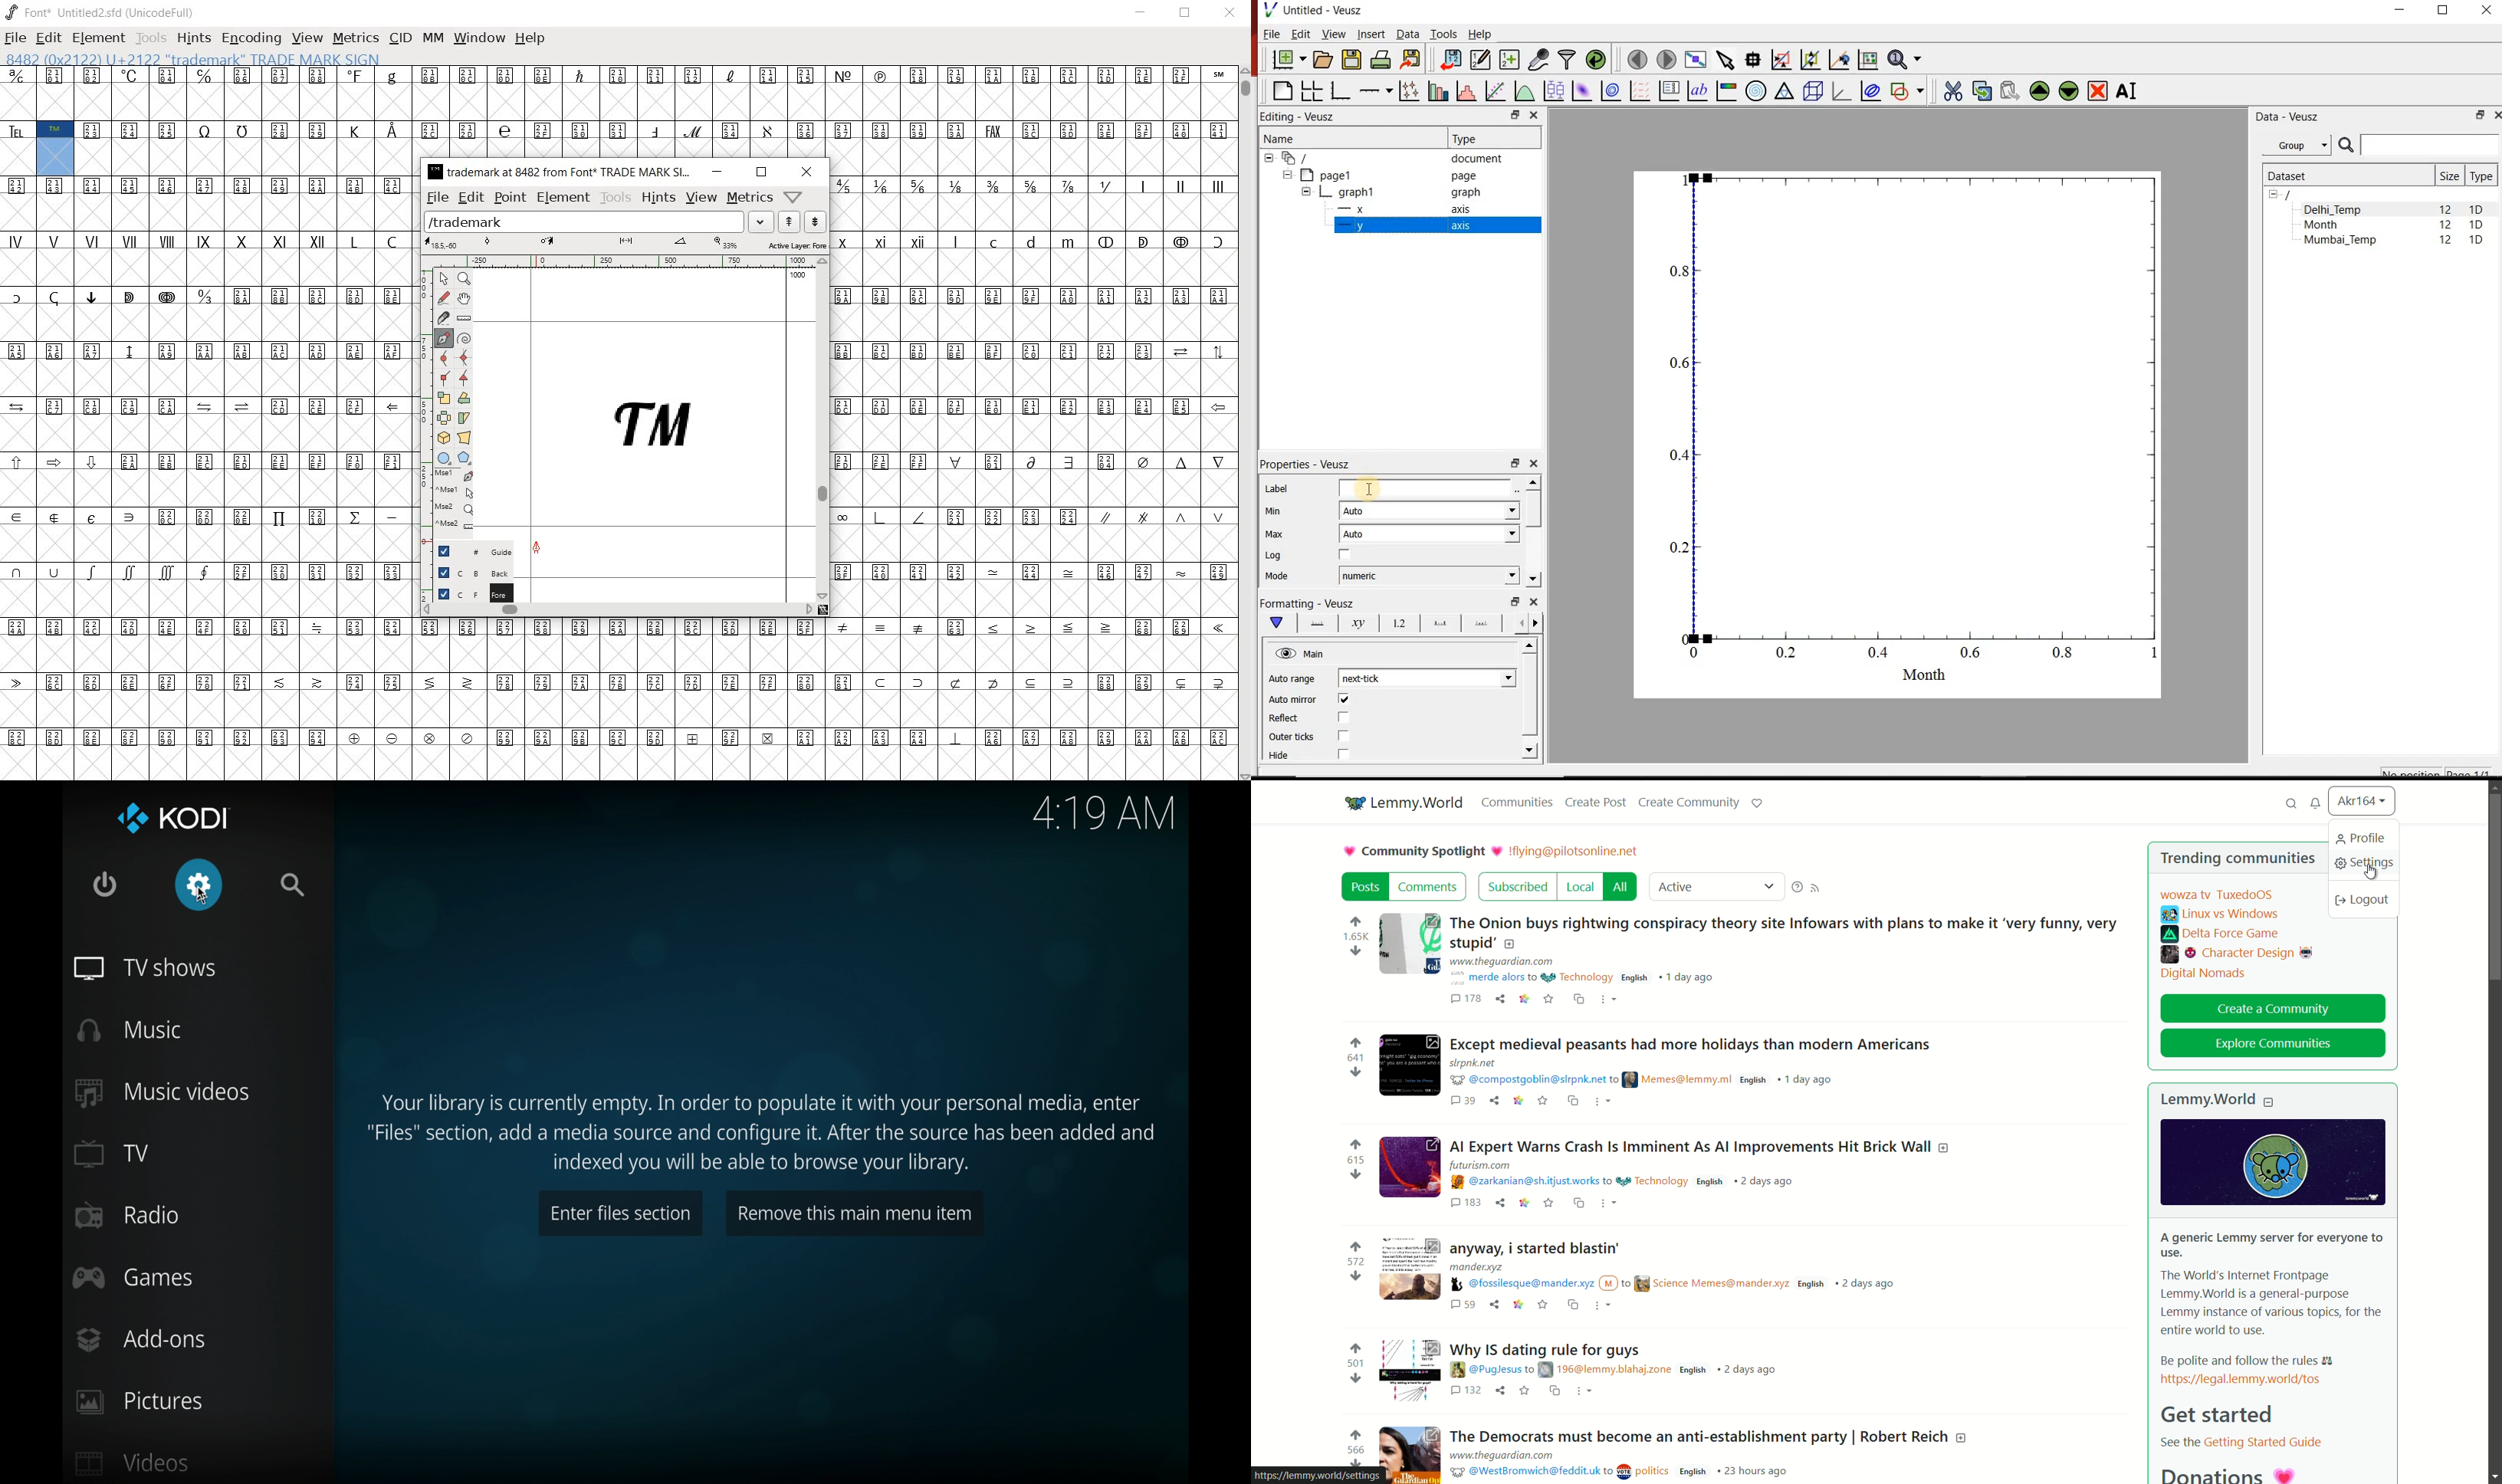 The width and height of the screenshot is (2520, 1484). I want to click on music, so click(130, 1031).